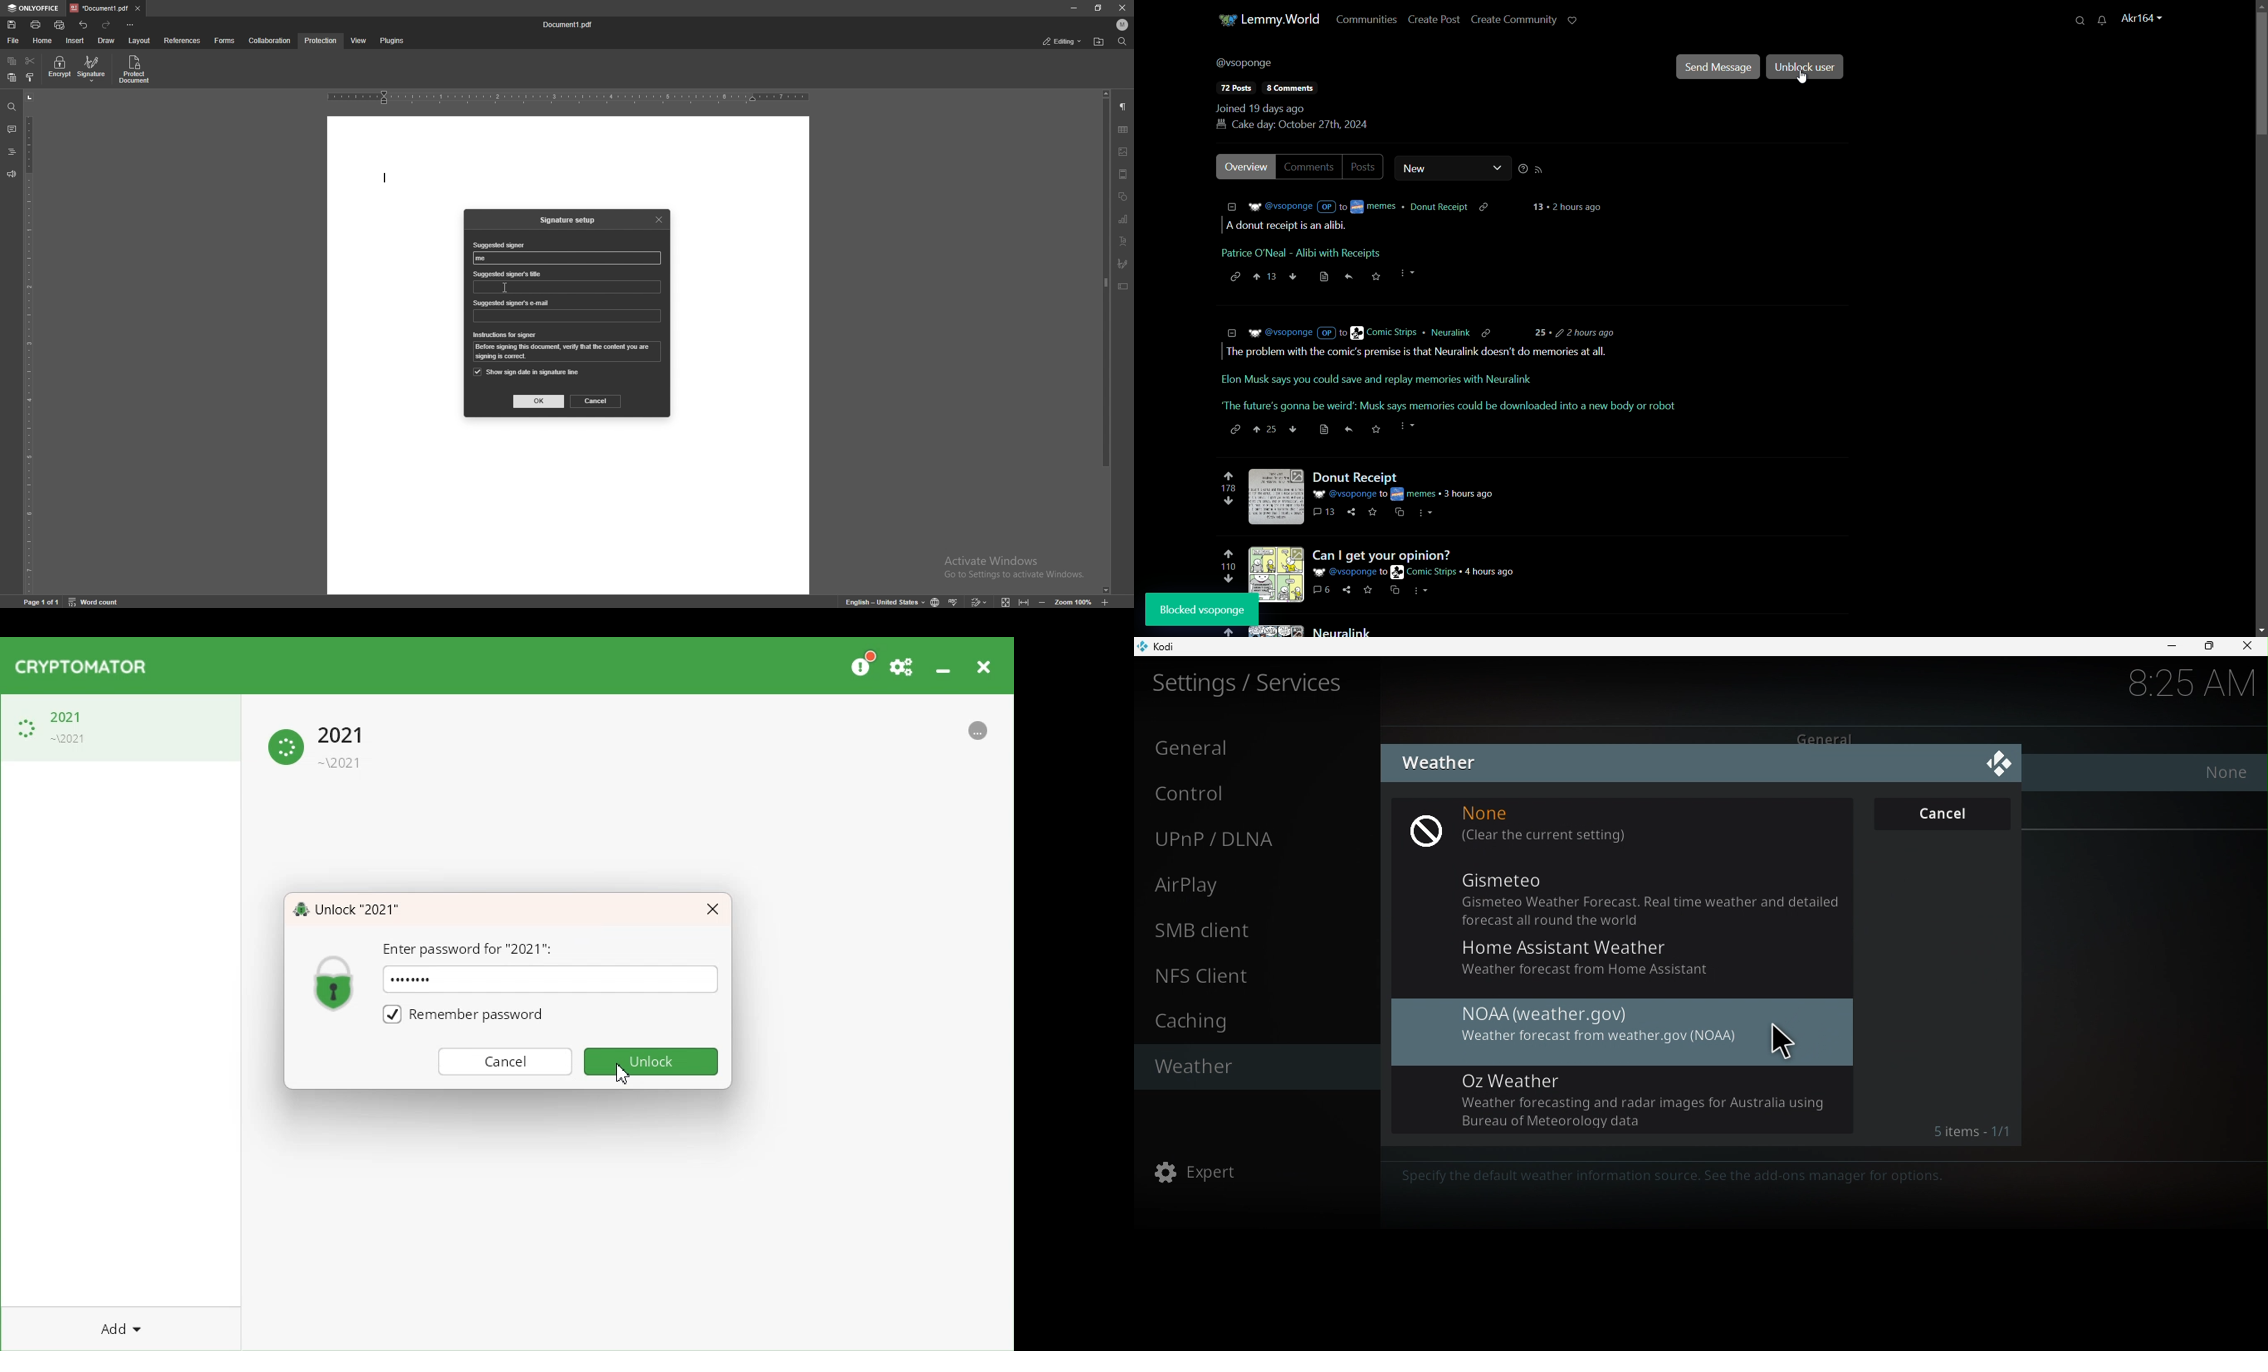  I want to click on Settings/Services, so click(1250, 689).